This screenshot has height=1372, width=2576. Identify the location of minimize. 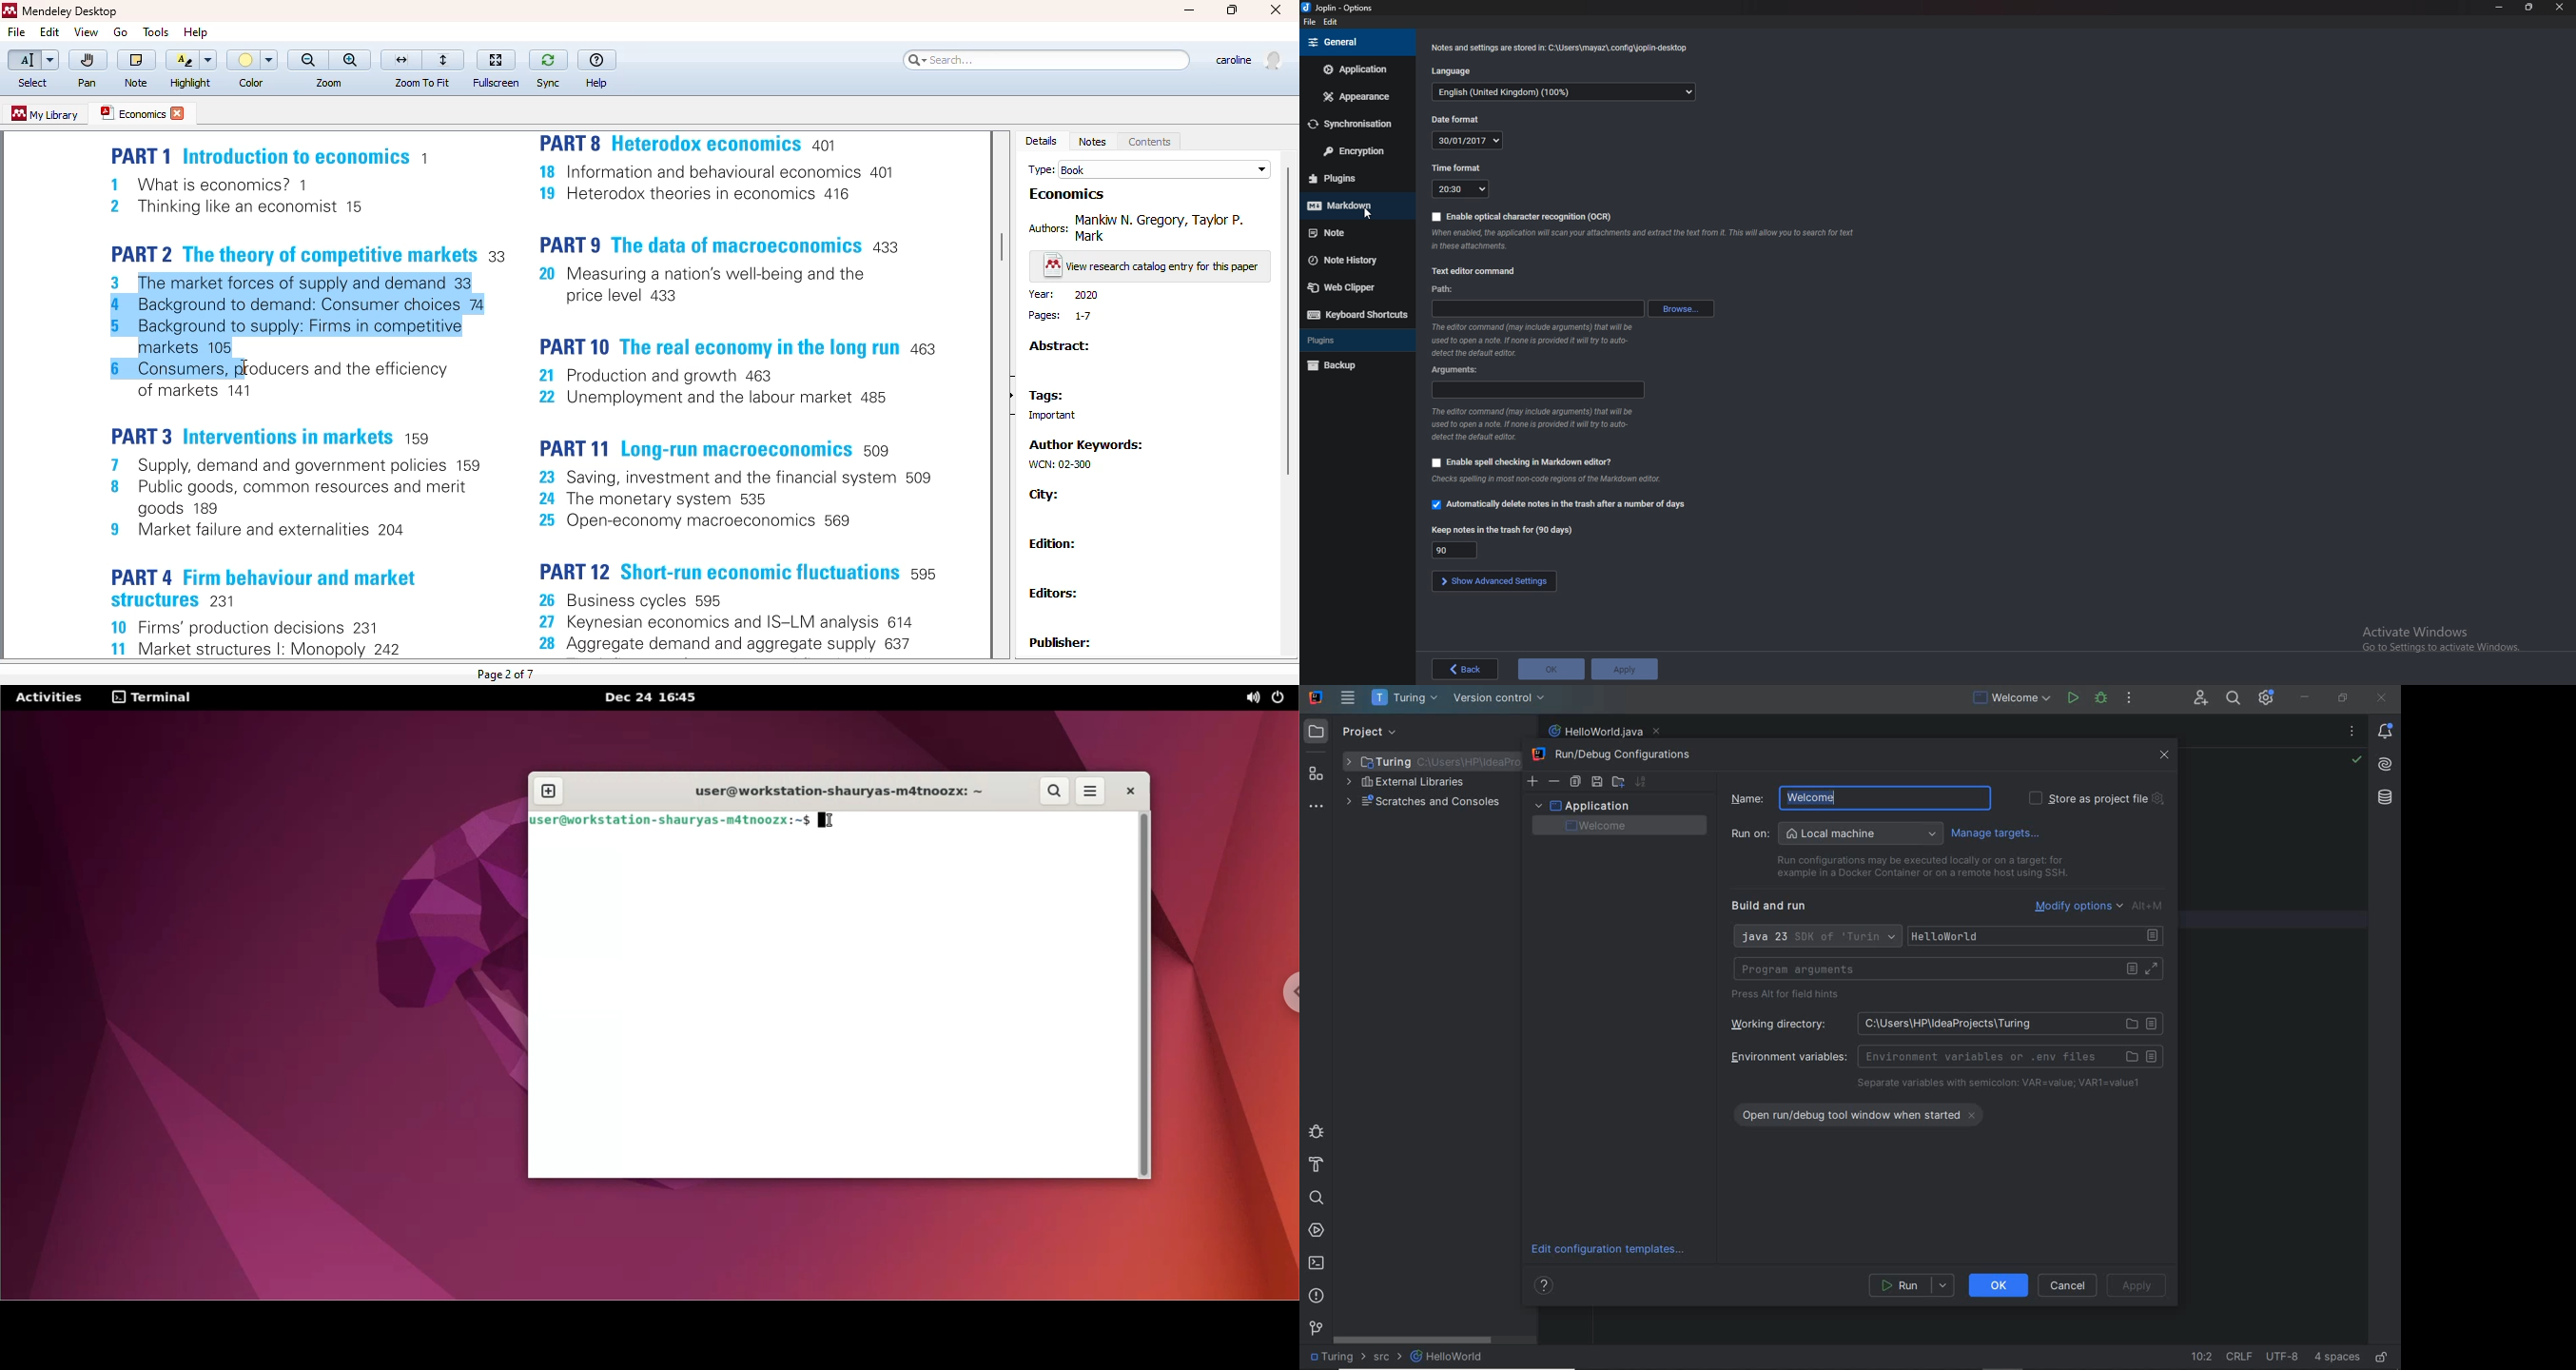
(1190, 10).